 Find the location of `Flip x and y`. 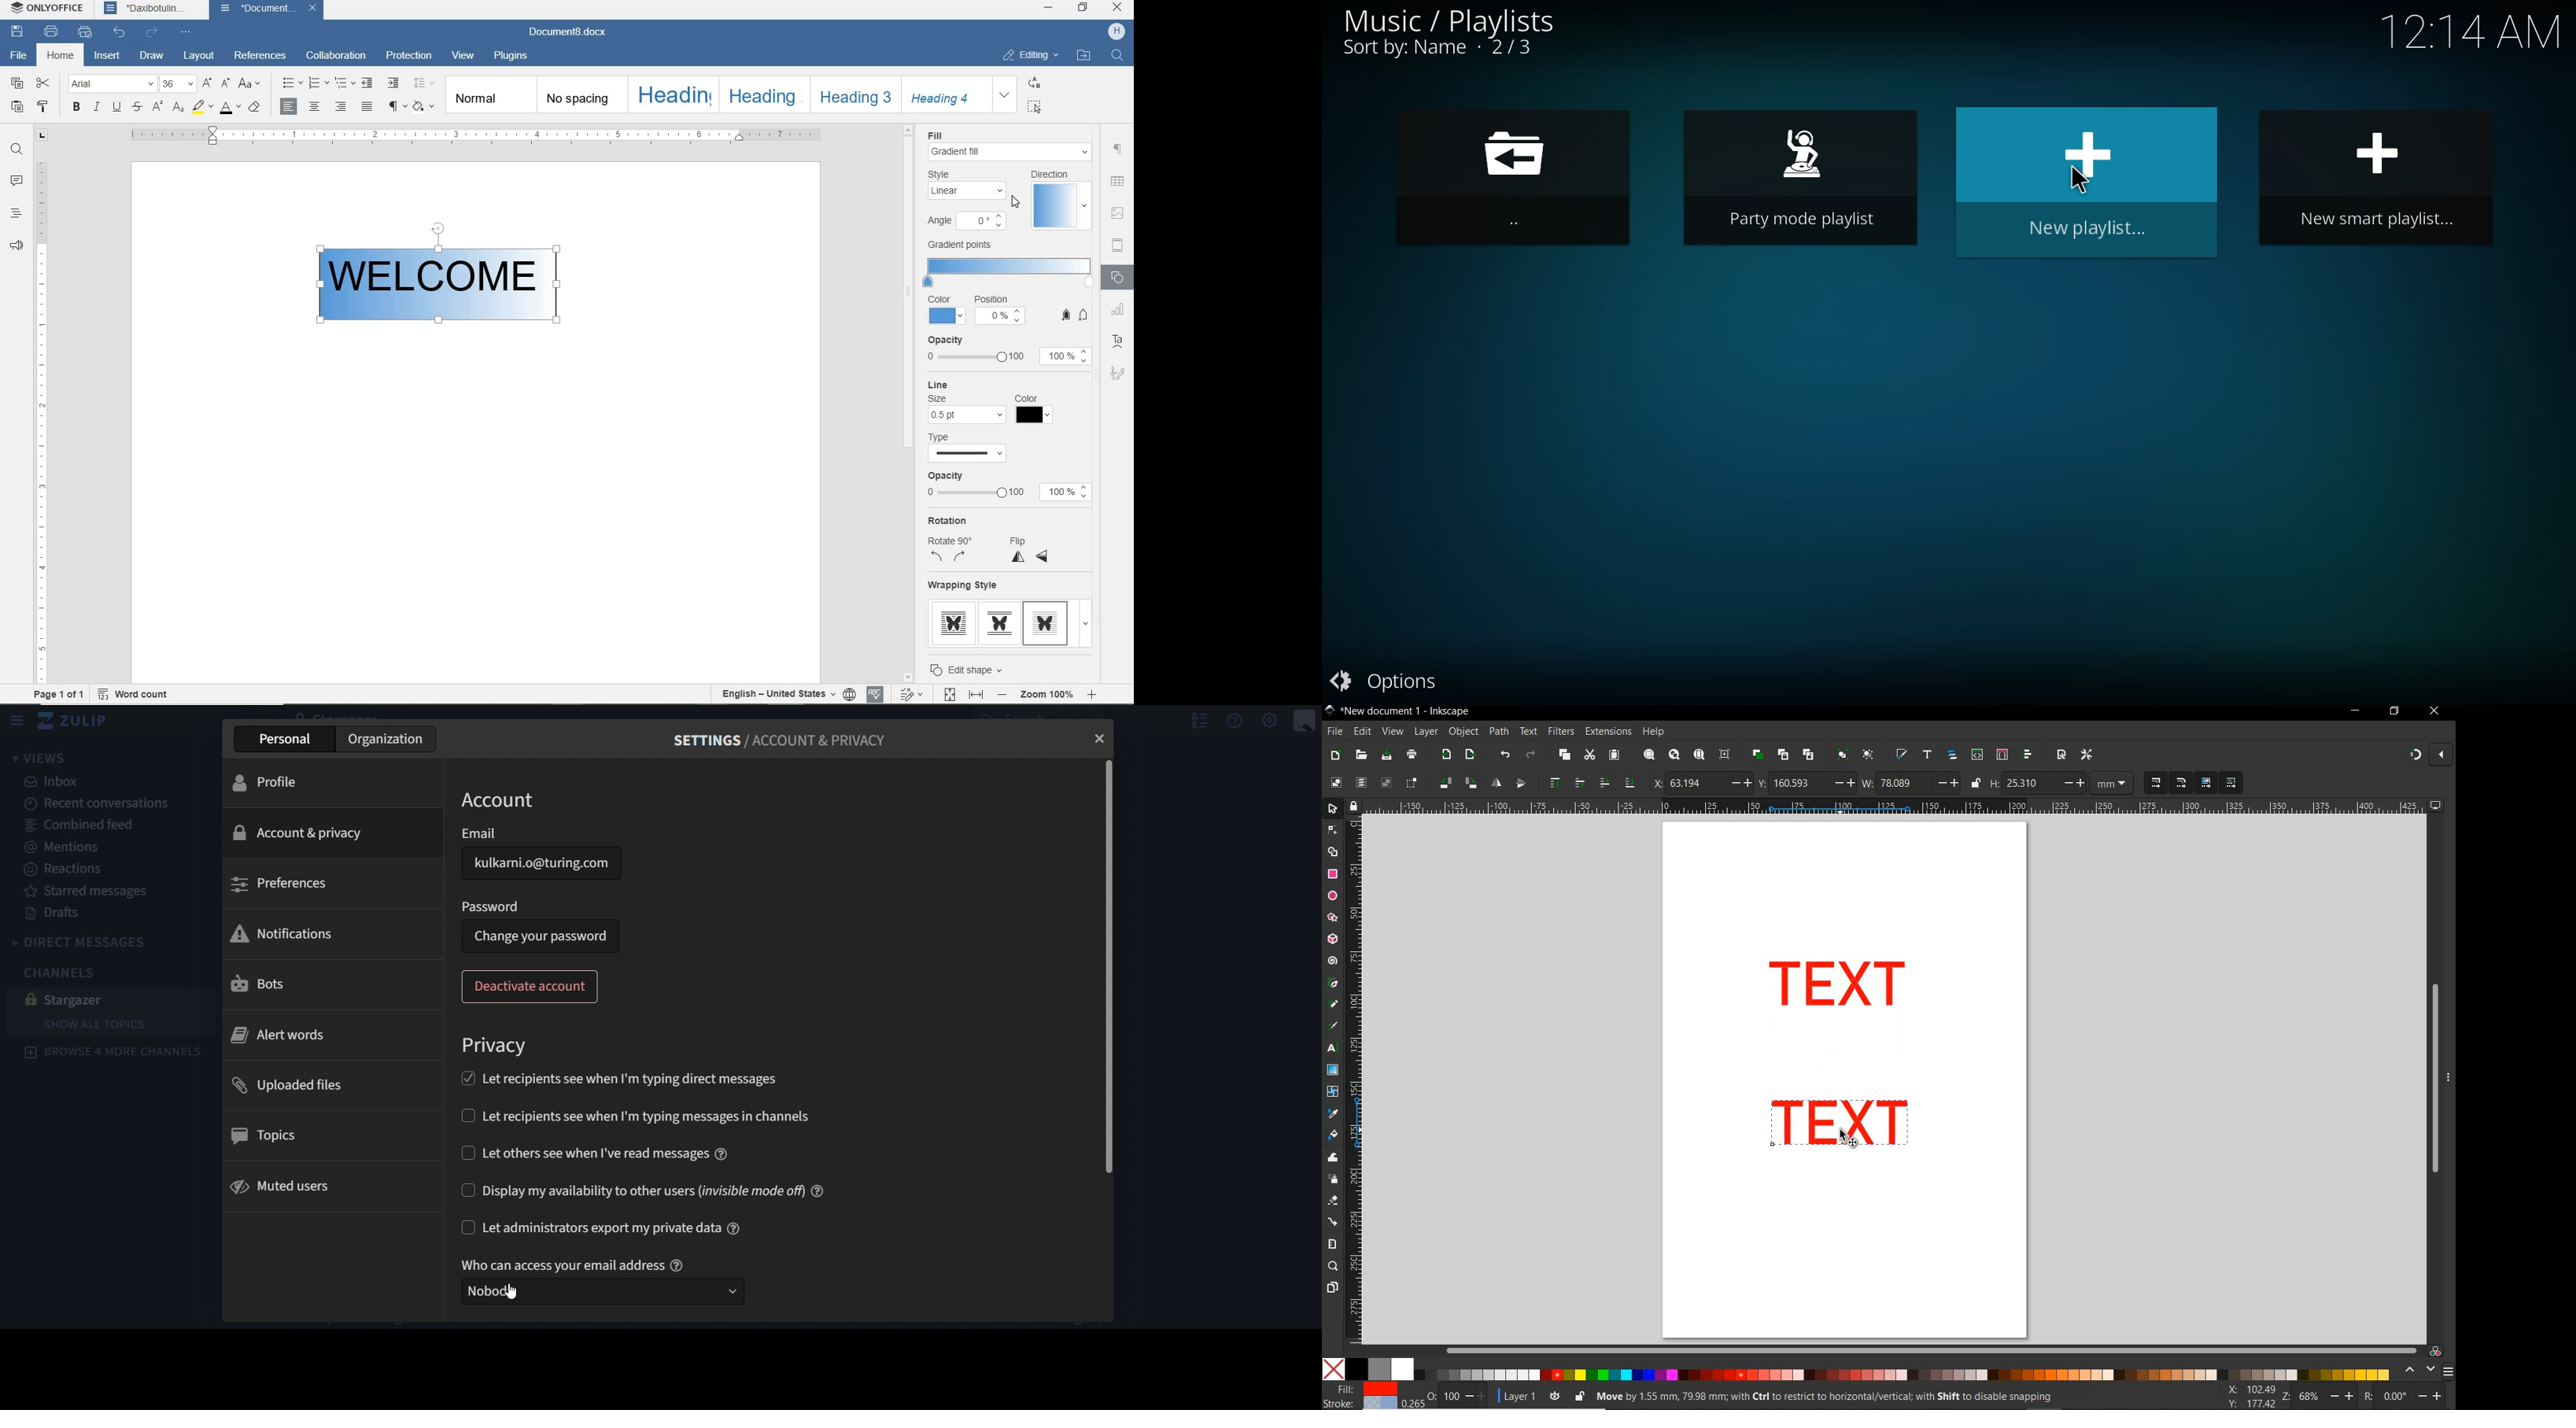

Flip x and y is located at coordinates (1034, 558).